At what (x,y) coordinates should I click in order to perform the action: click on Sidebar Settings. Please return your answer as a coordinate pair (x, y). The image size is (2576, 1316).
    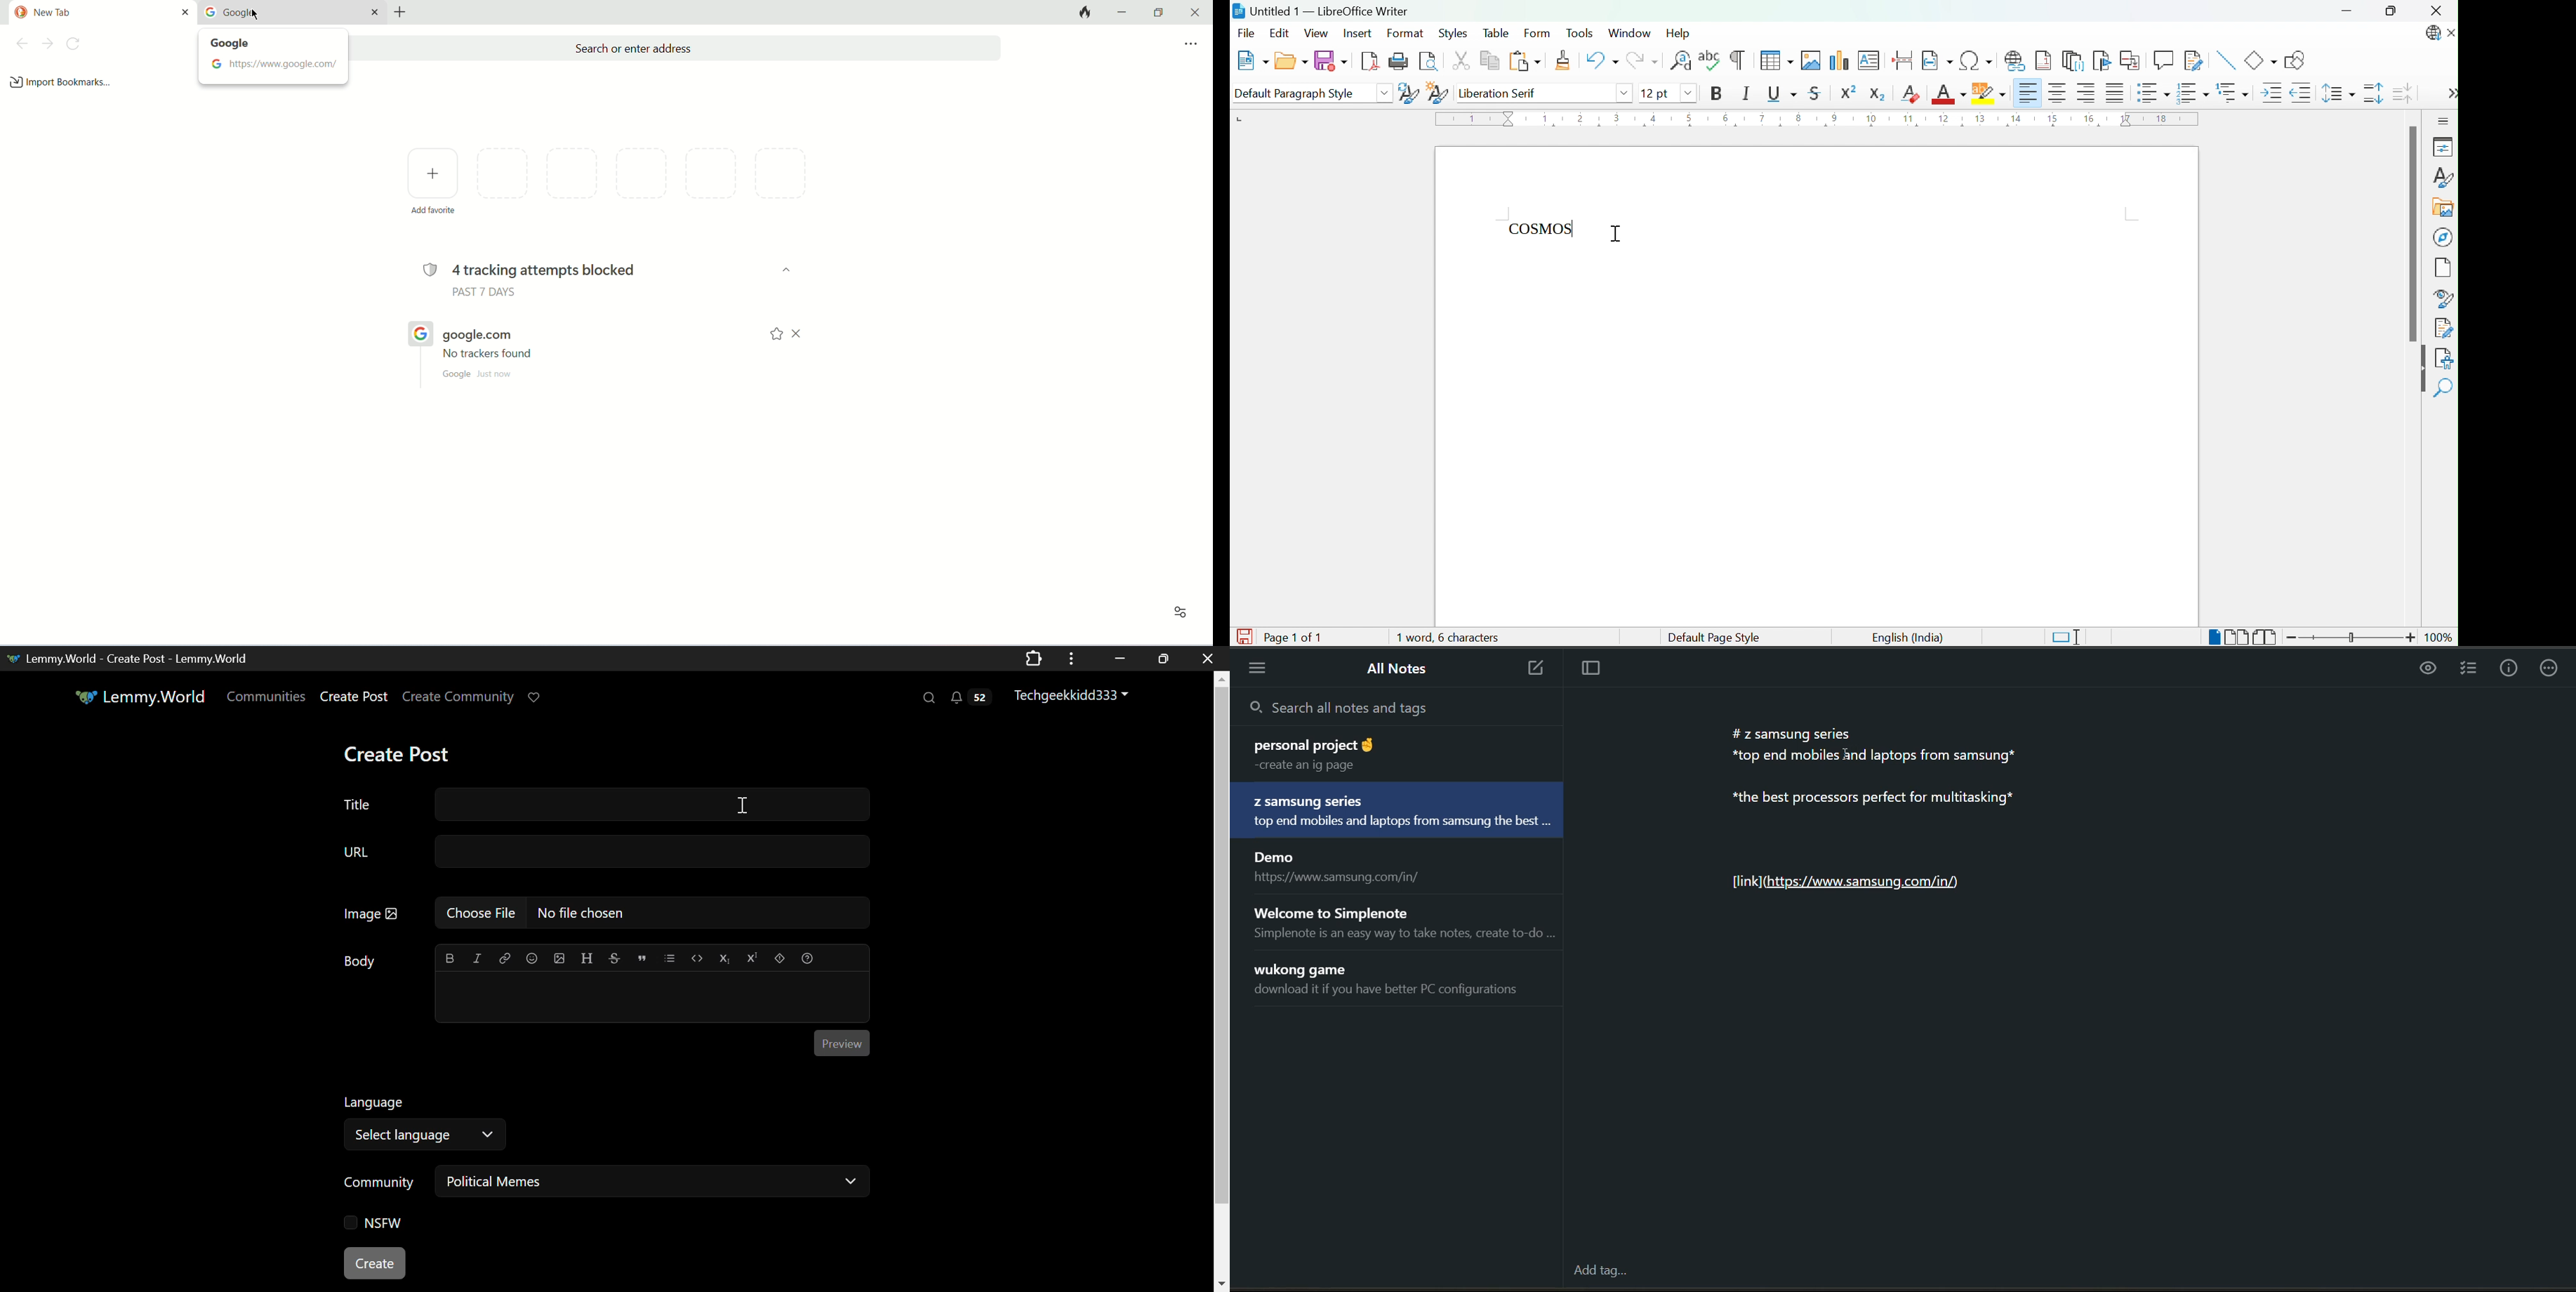
    Looking at the image, I should click on (2444, 120).